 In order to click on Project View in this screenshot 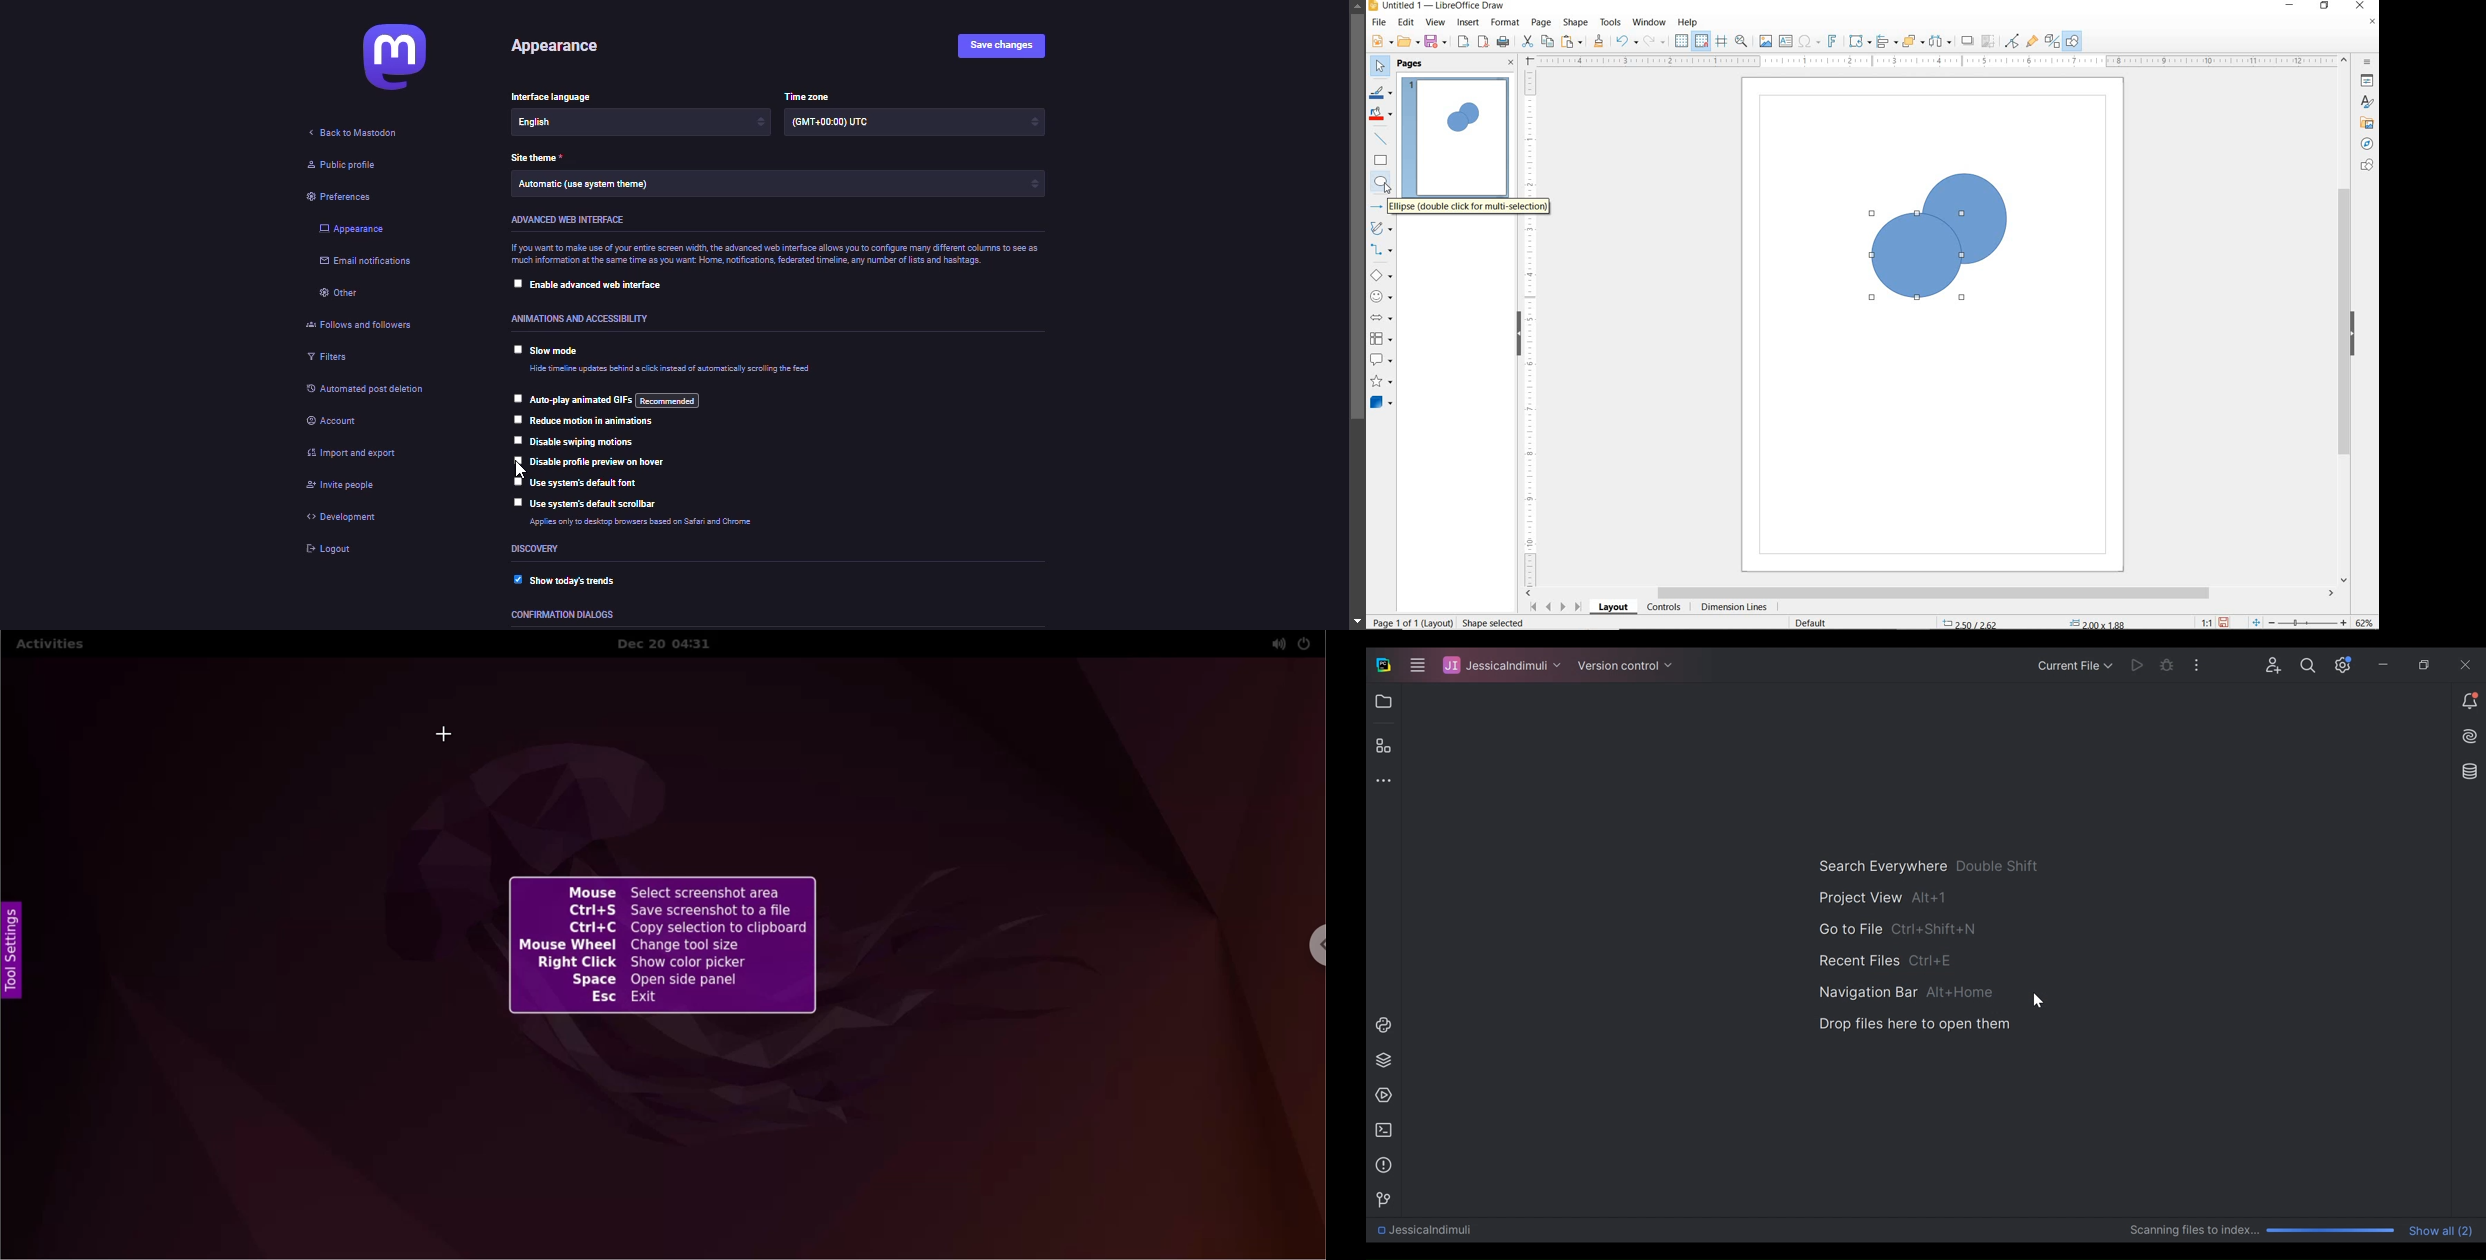, I will do `click(1383, 702)`.